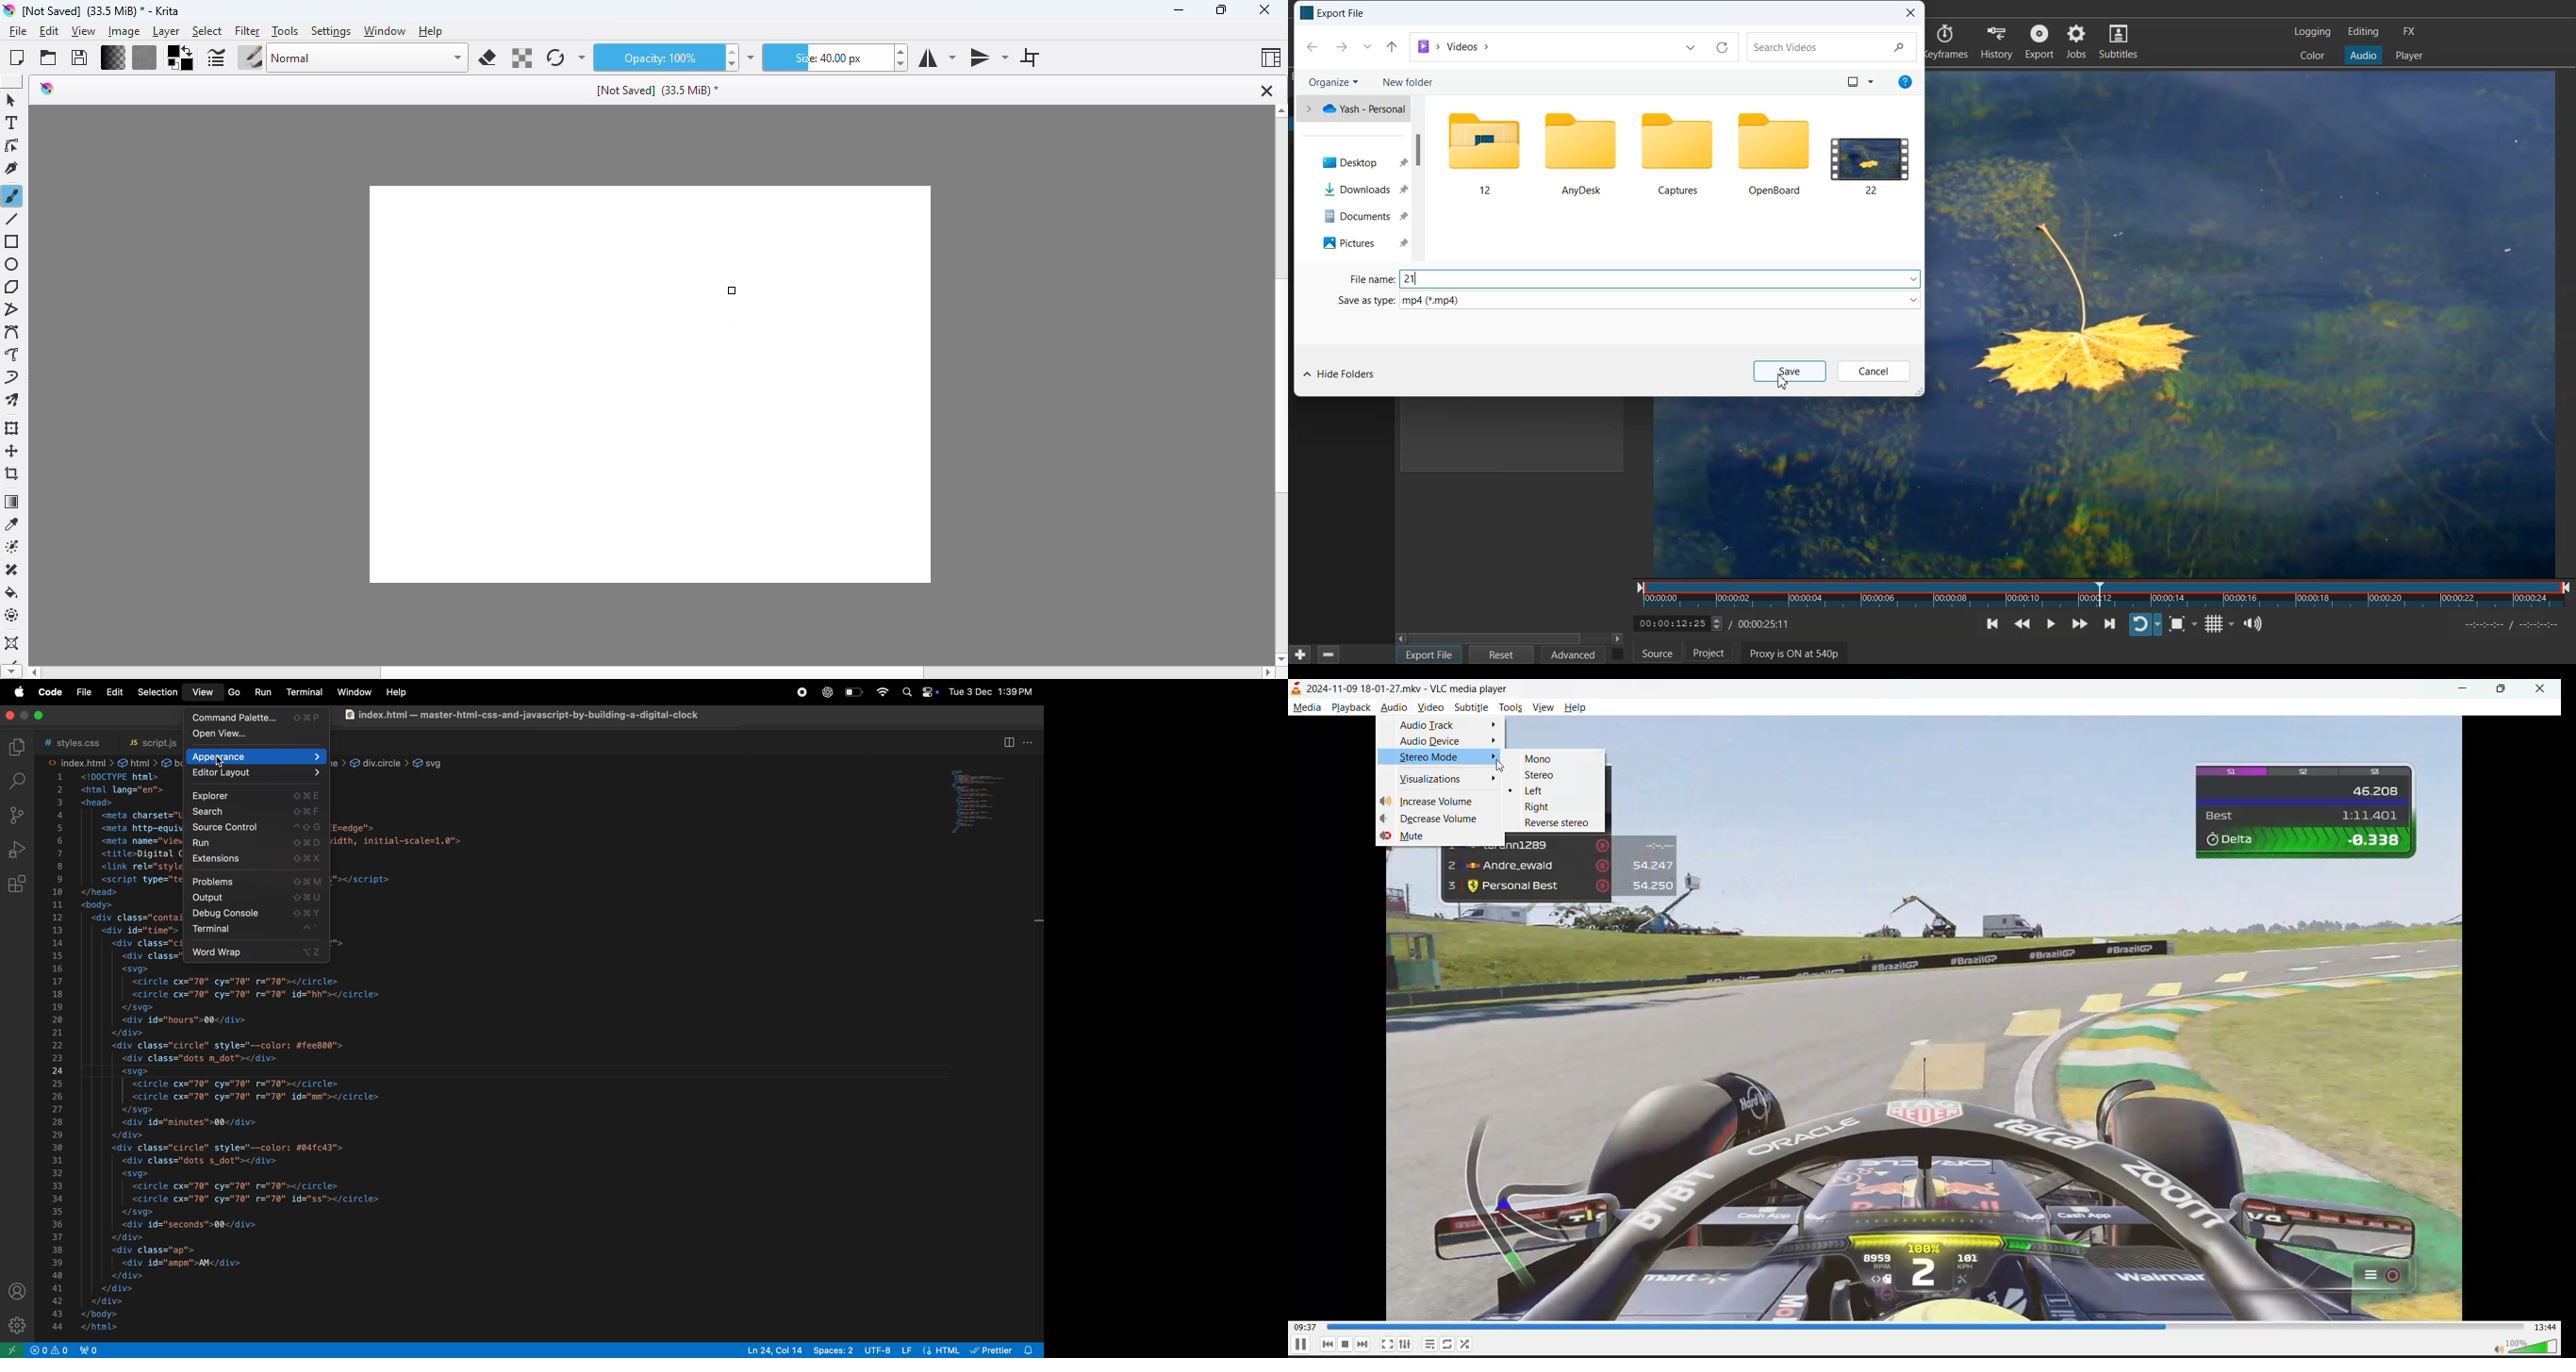 The image size is (2576, 1372). I want to click on track slider, so click(1924, 1326).